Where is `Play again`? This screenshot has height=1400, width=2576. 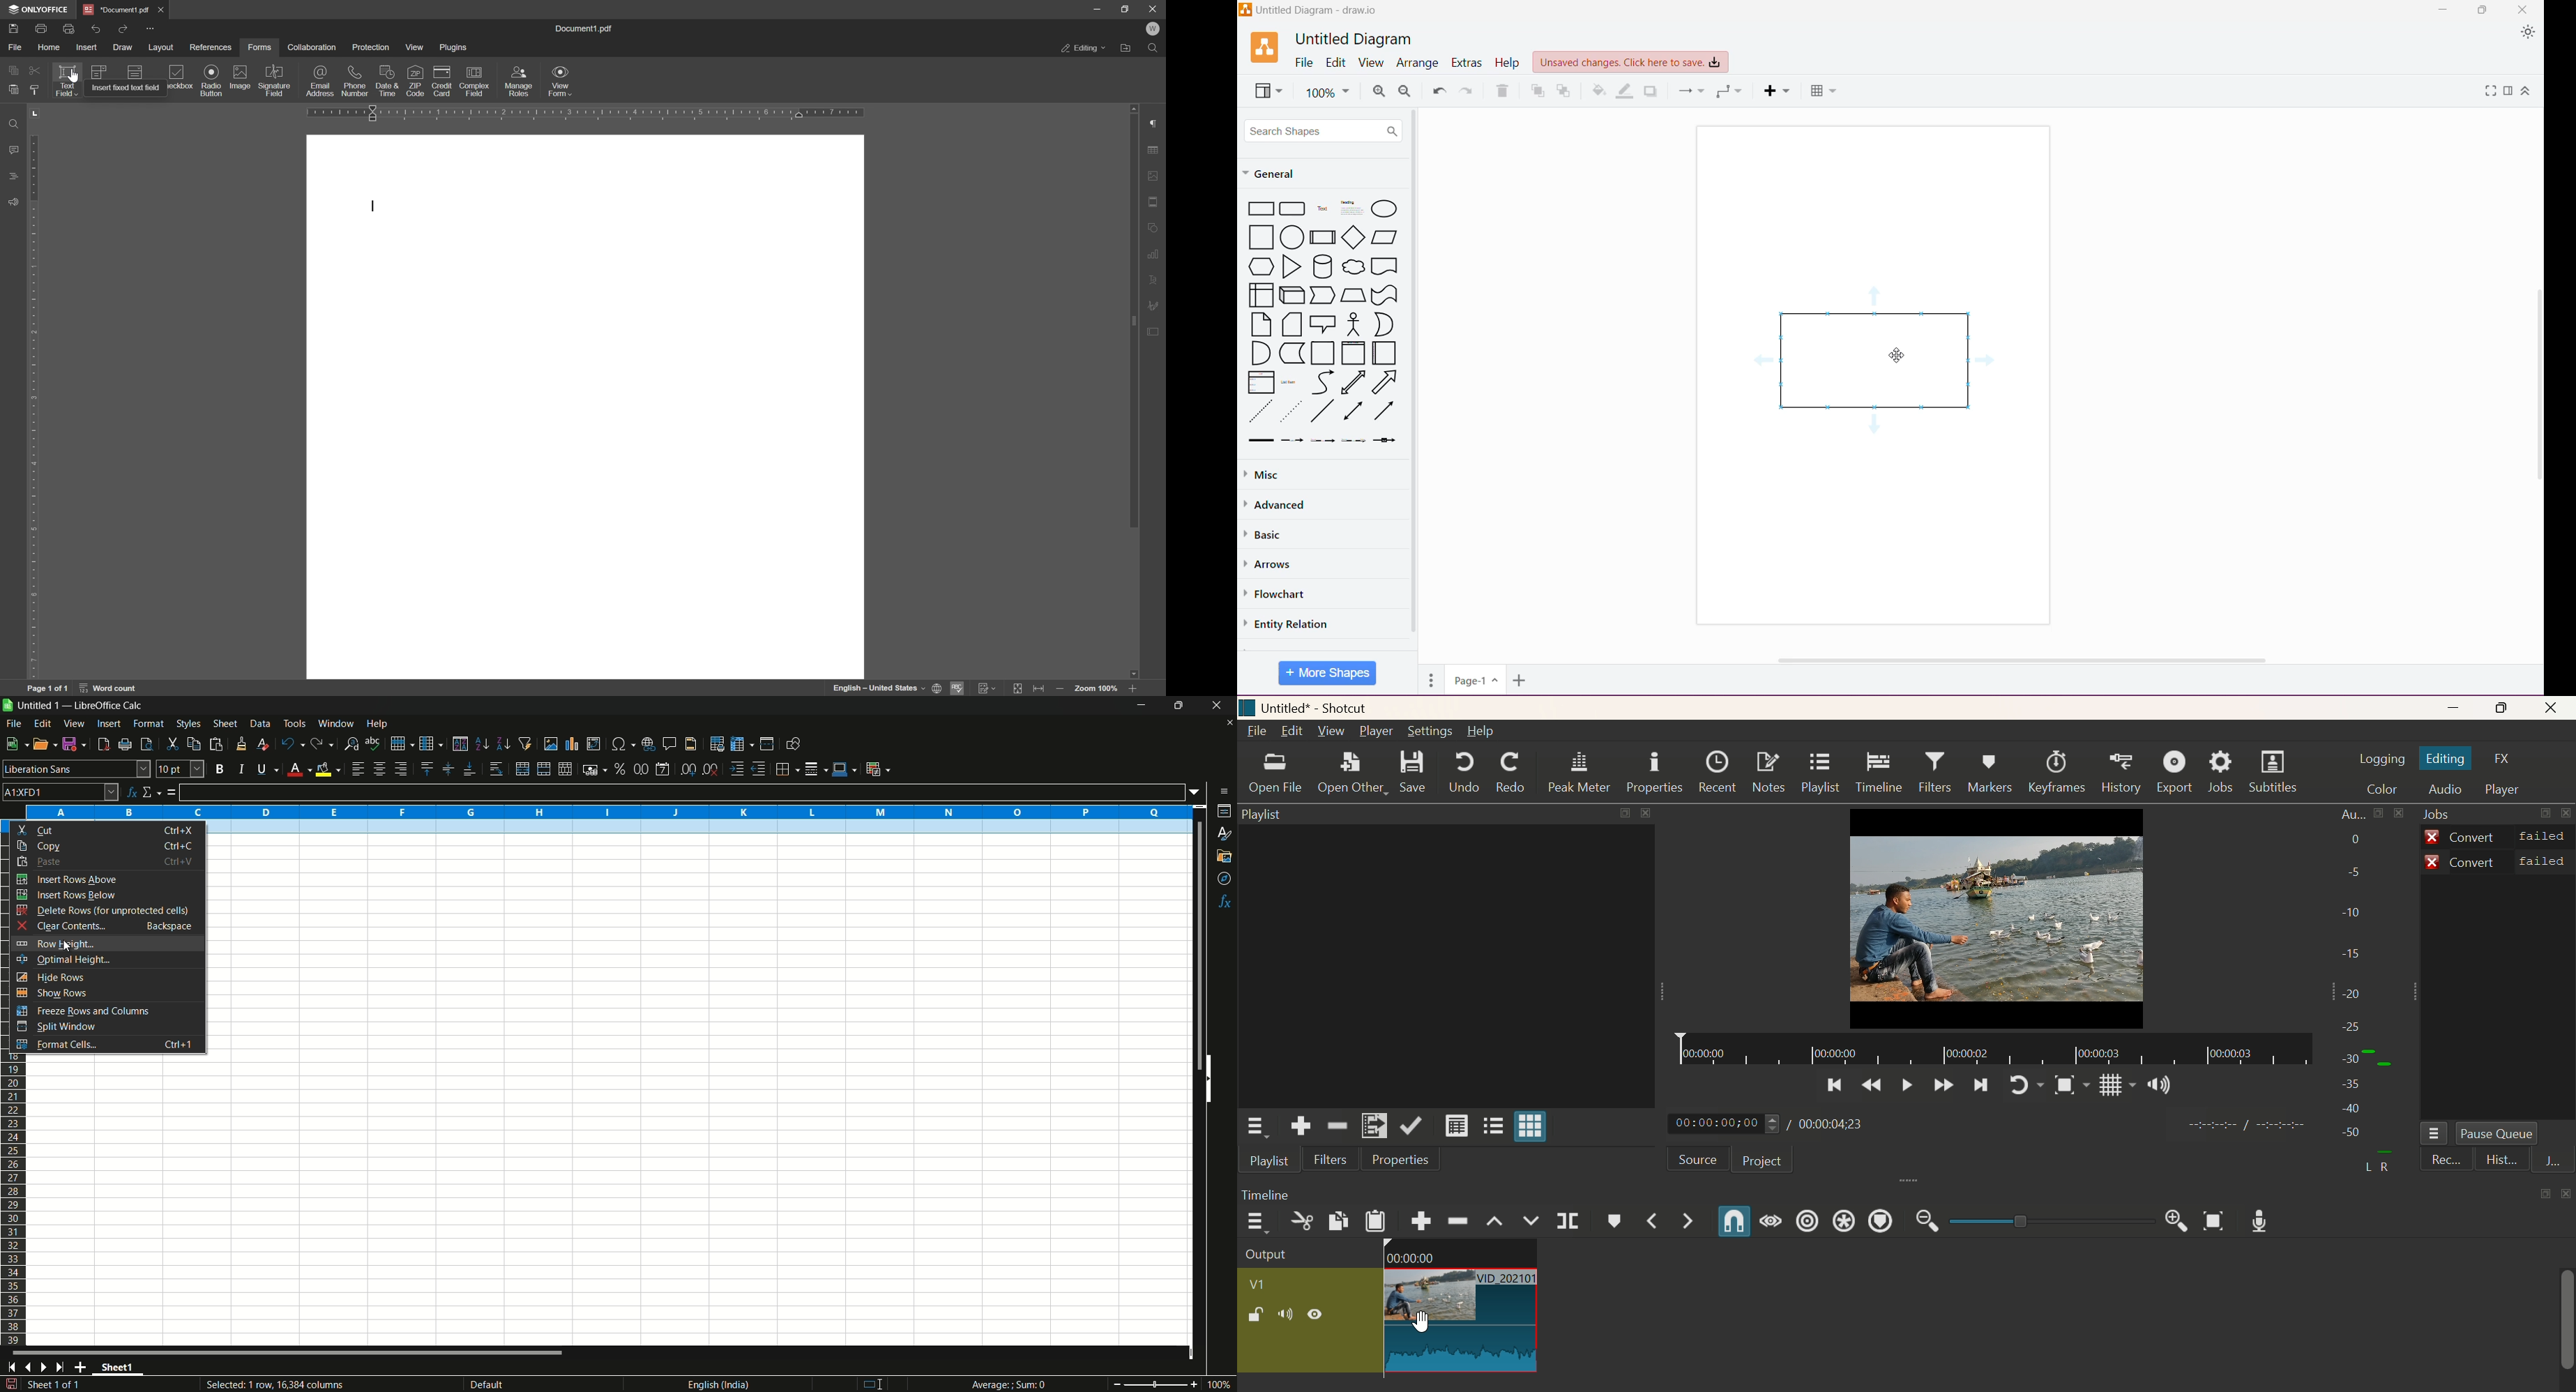
Play again is located at coordinates (2028, 1085).